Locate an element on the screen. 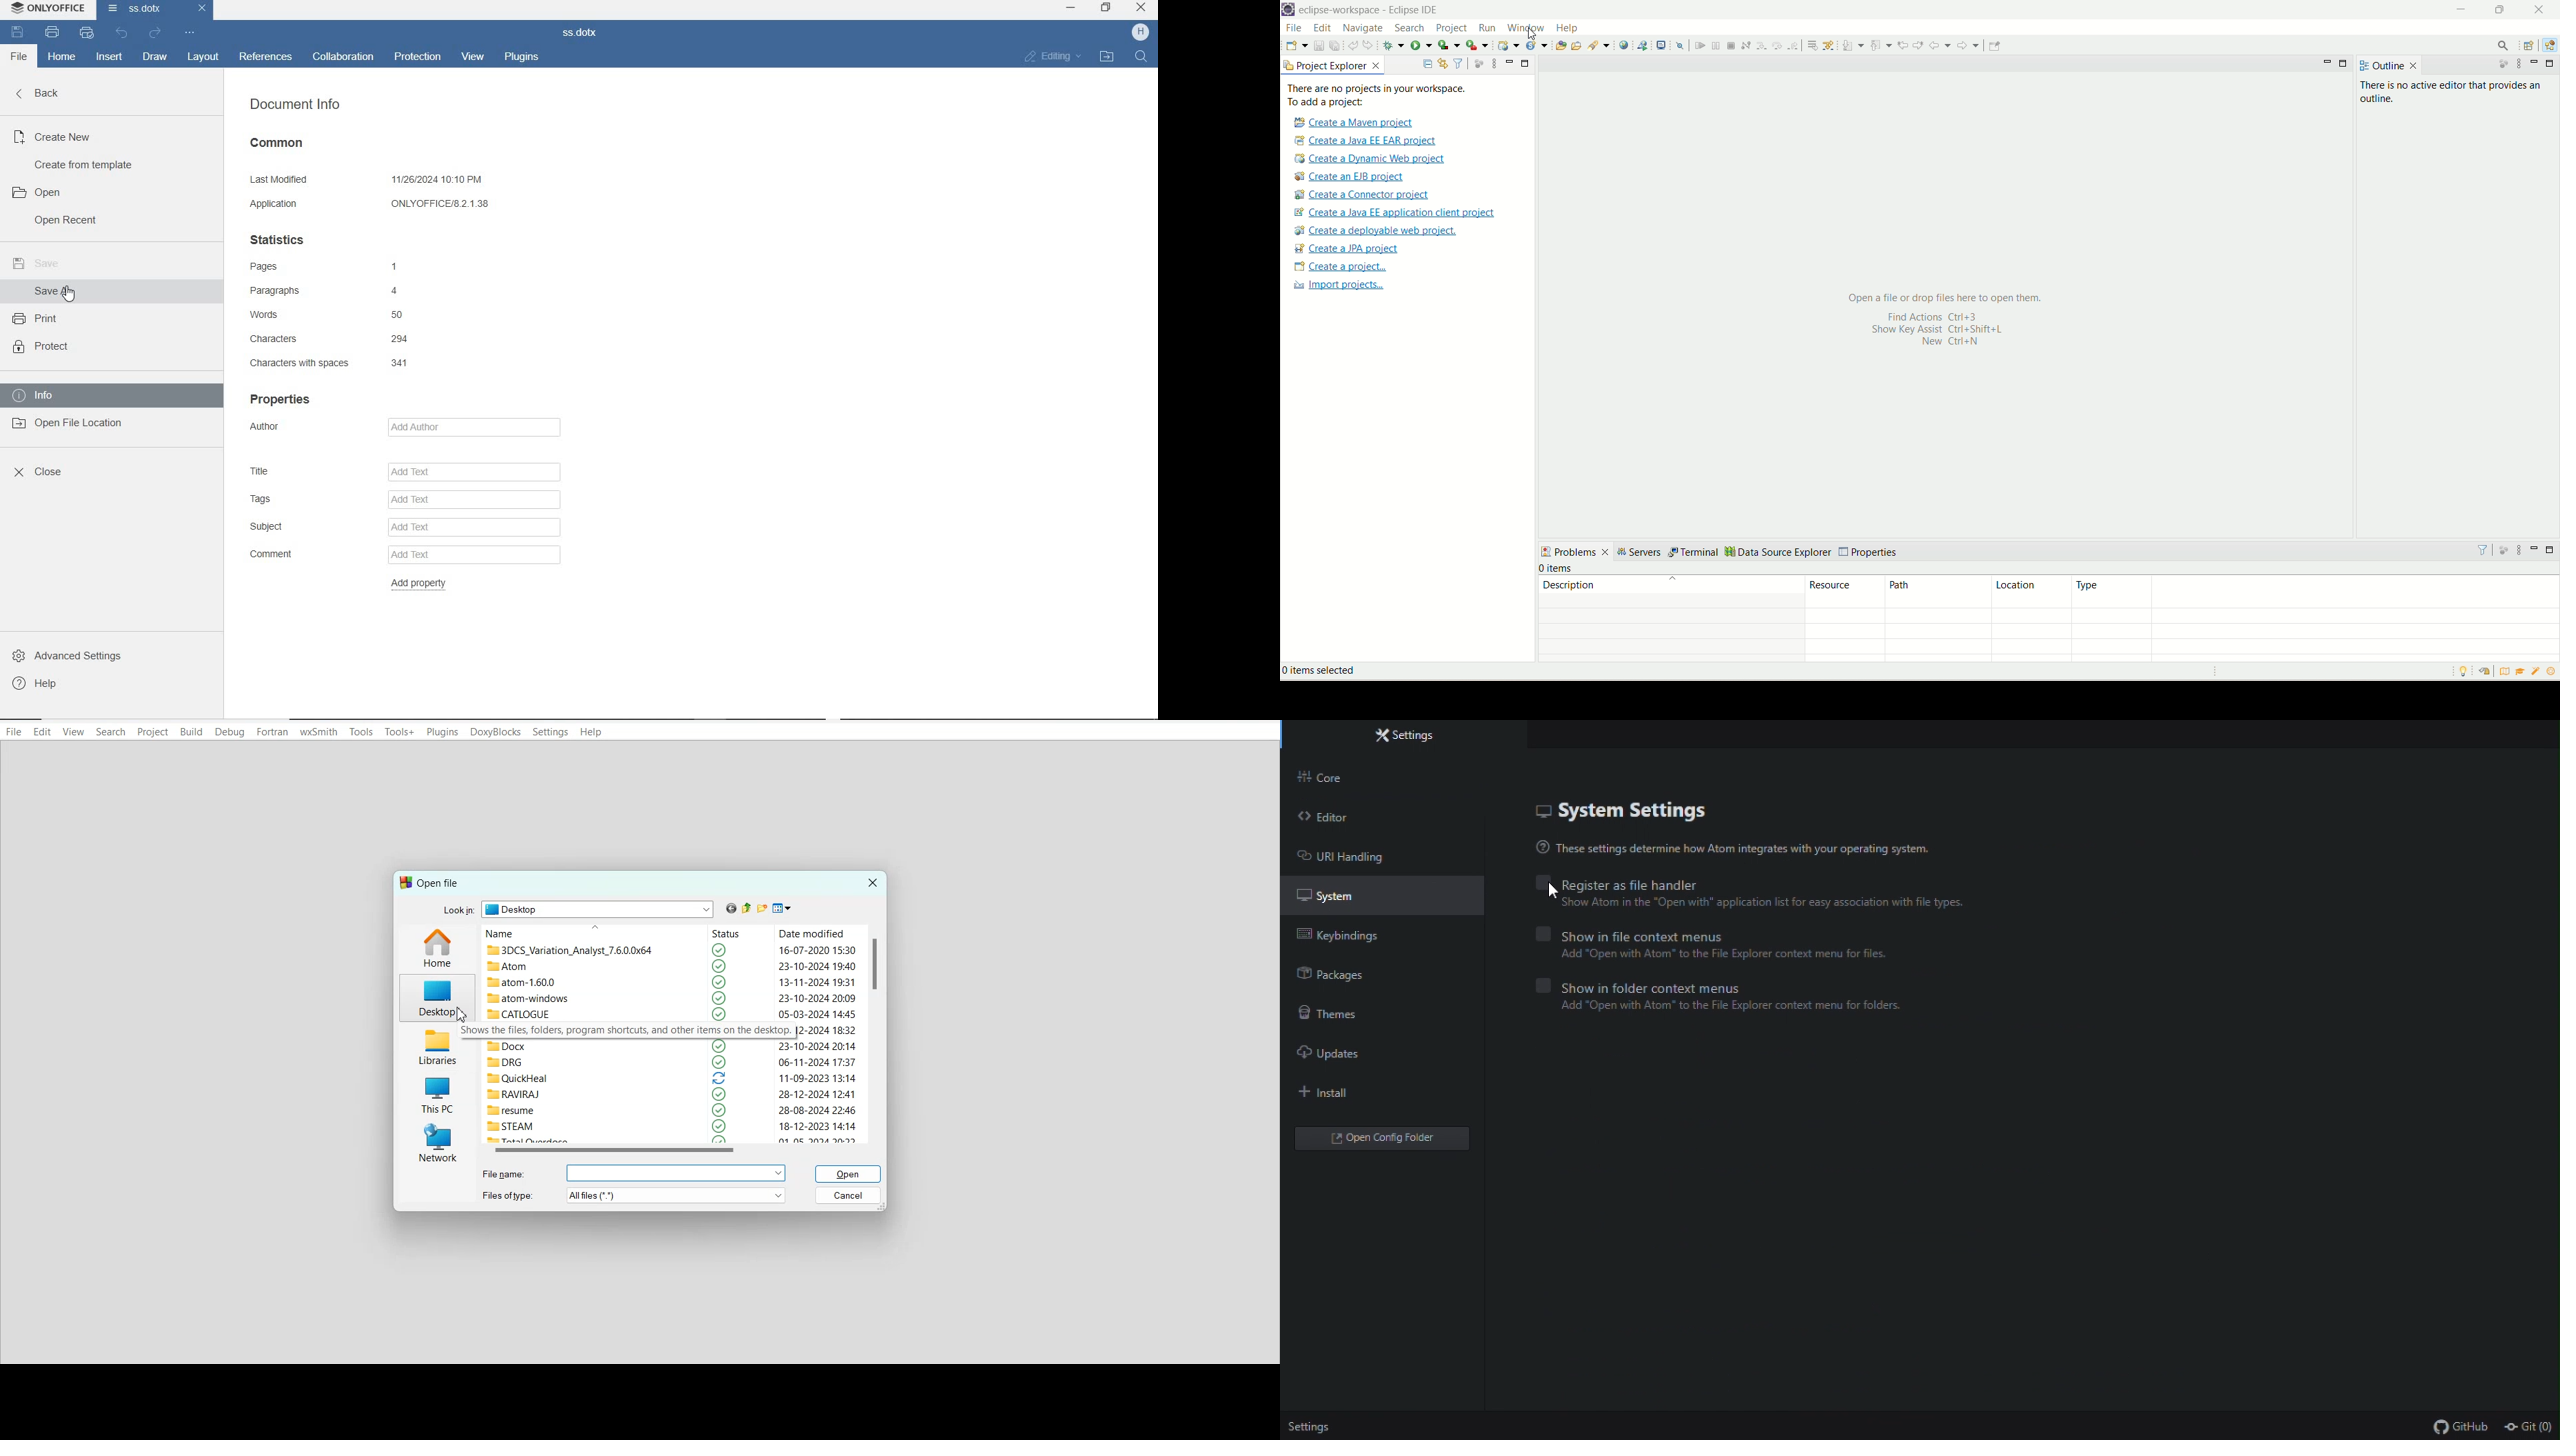 The height and width of the screenshot is (1456, 2576). Open folder is located at coordinates (1385, 1139).